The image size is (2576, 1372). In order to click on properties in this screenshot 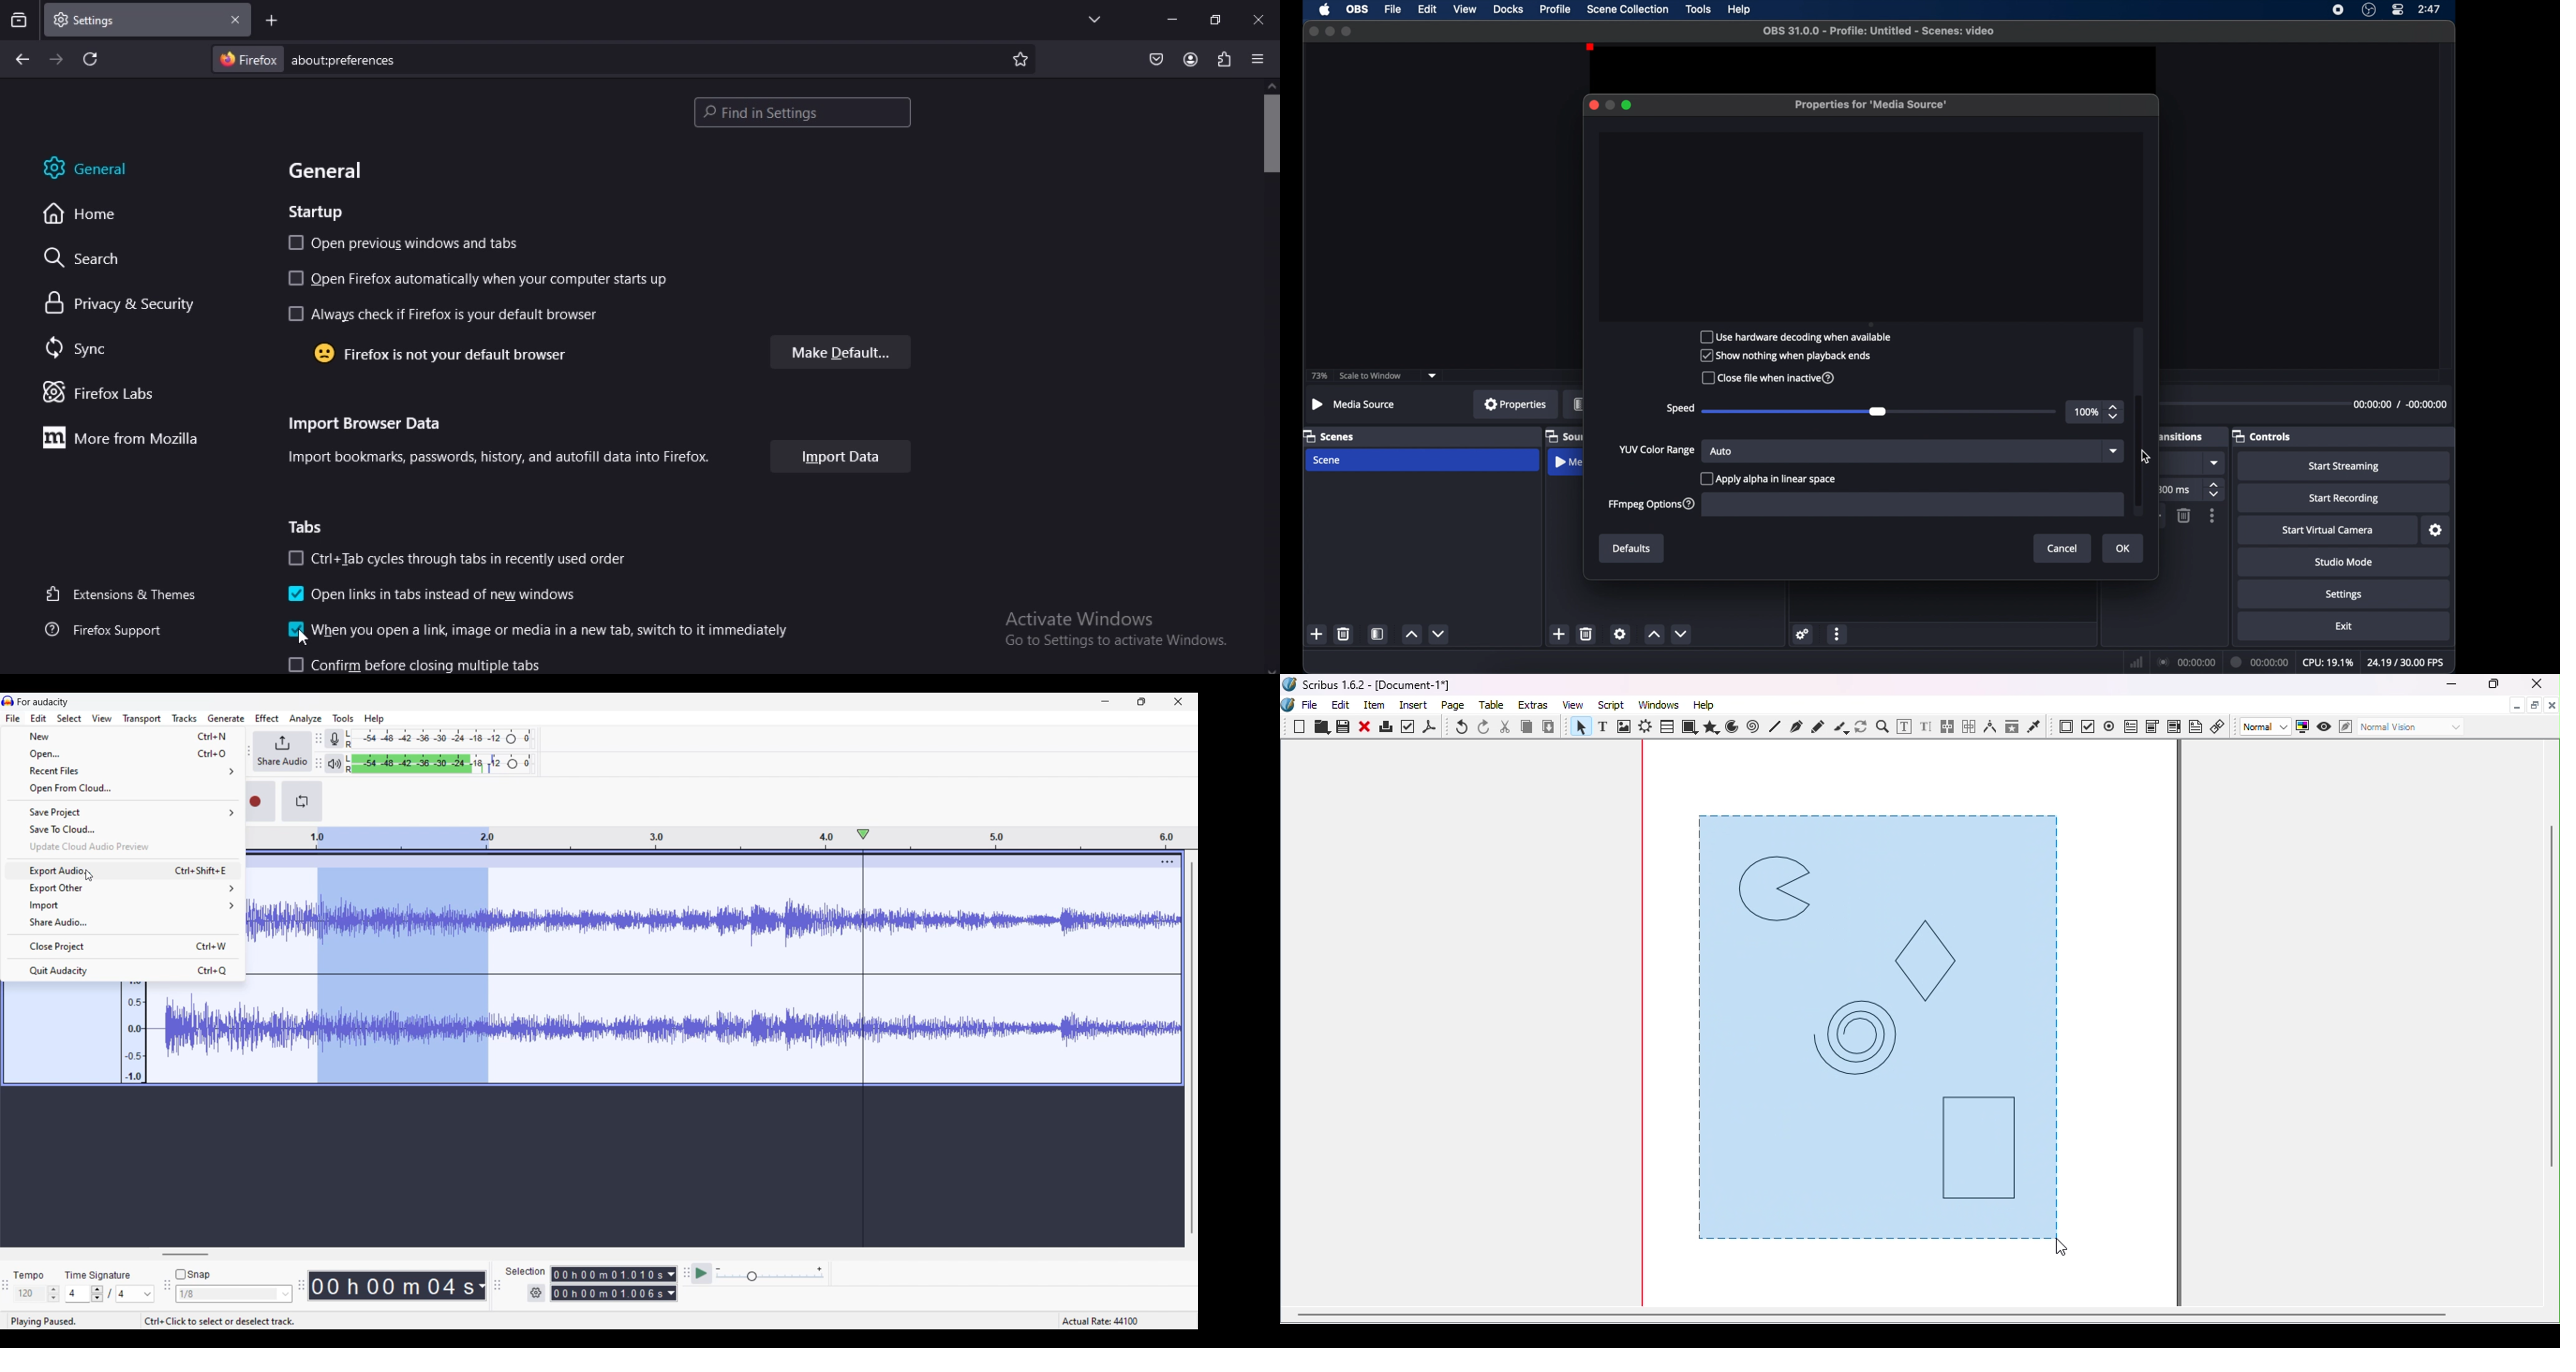, I will do `click(1516, 404)`.